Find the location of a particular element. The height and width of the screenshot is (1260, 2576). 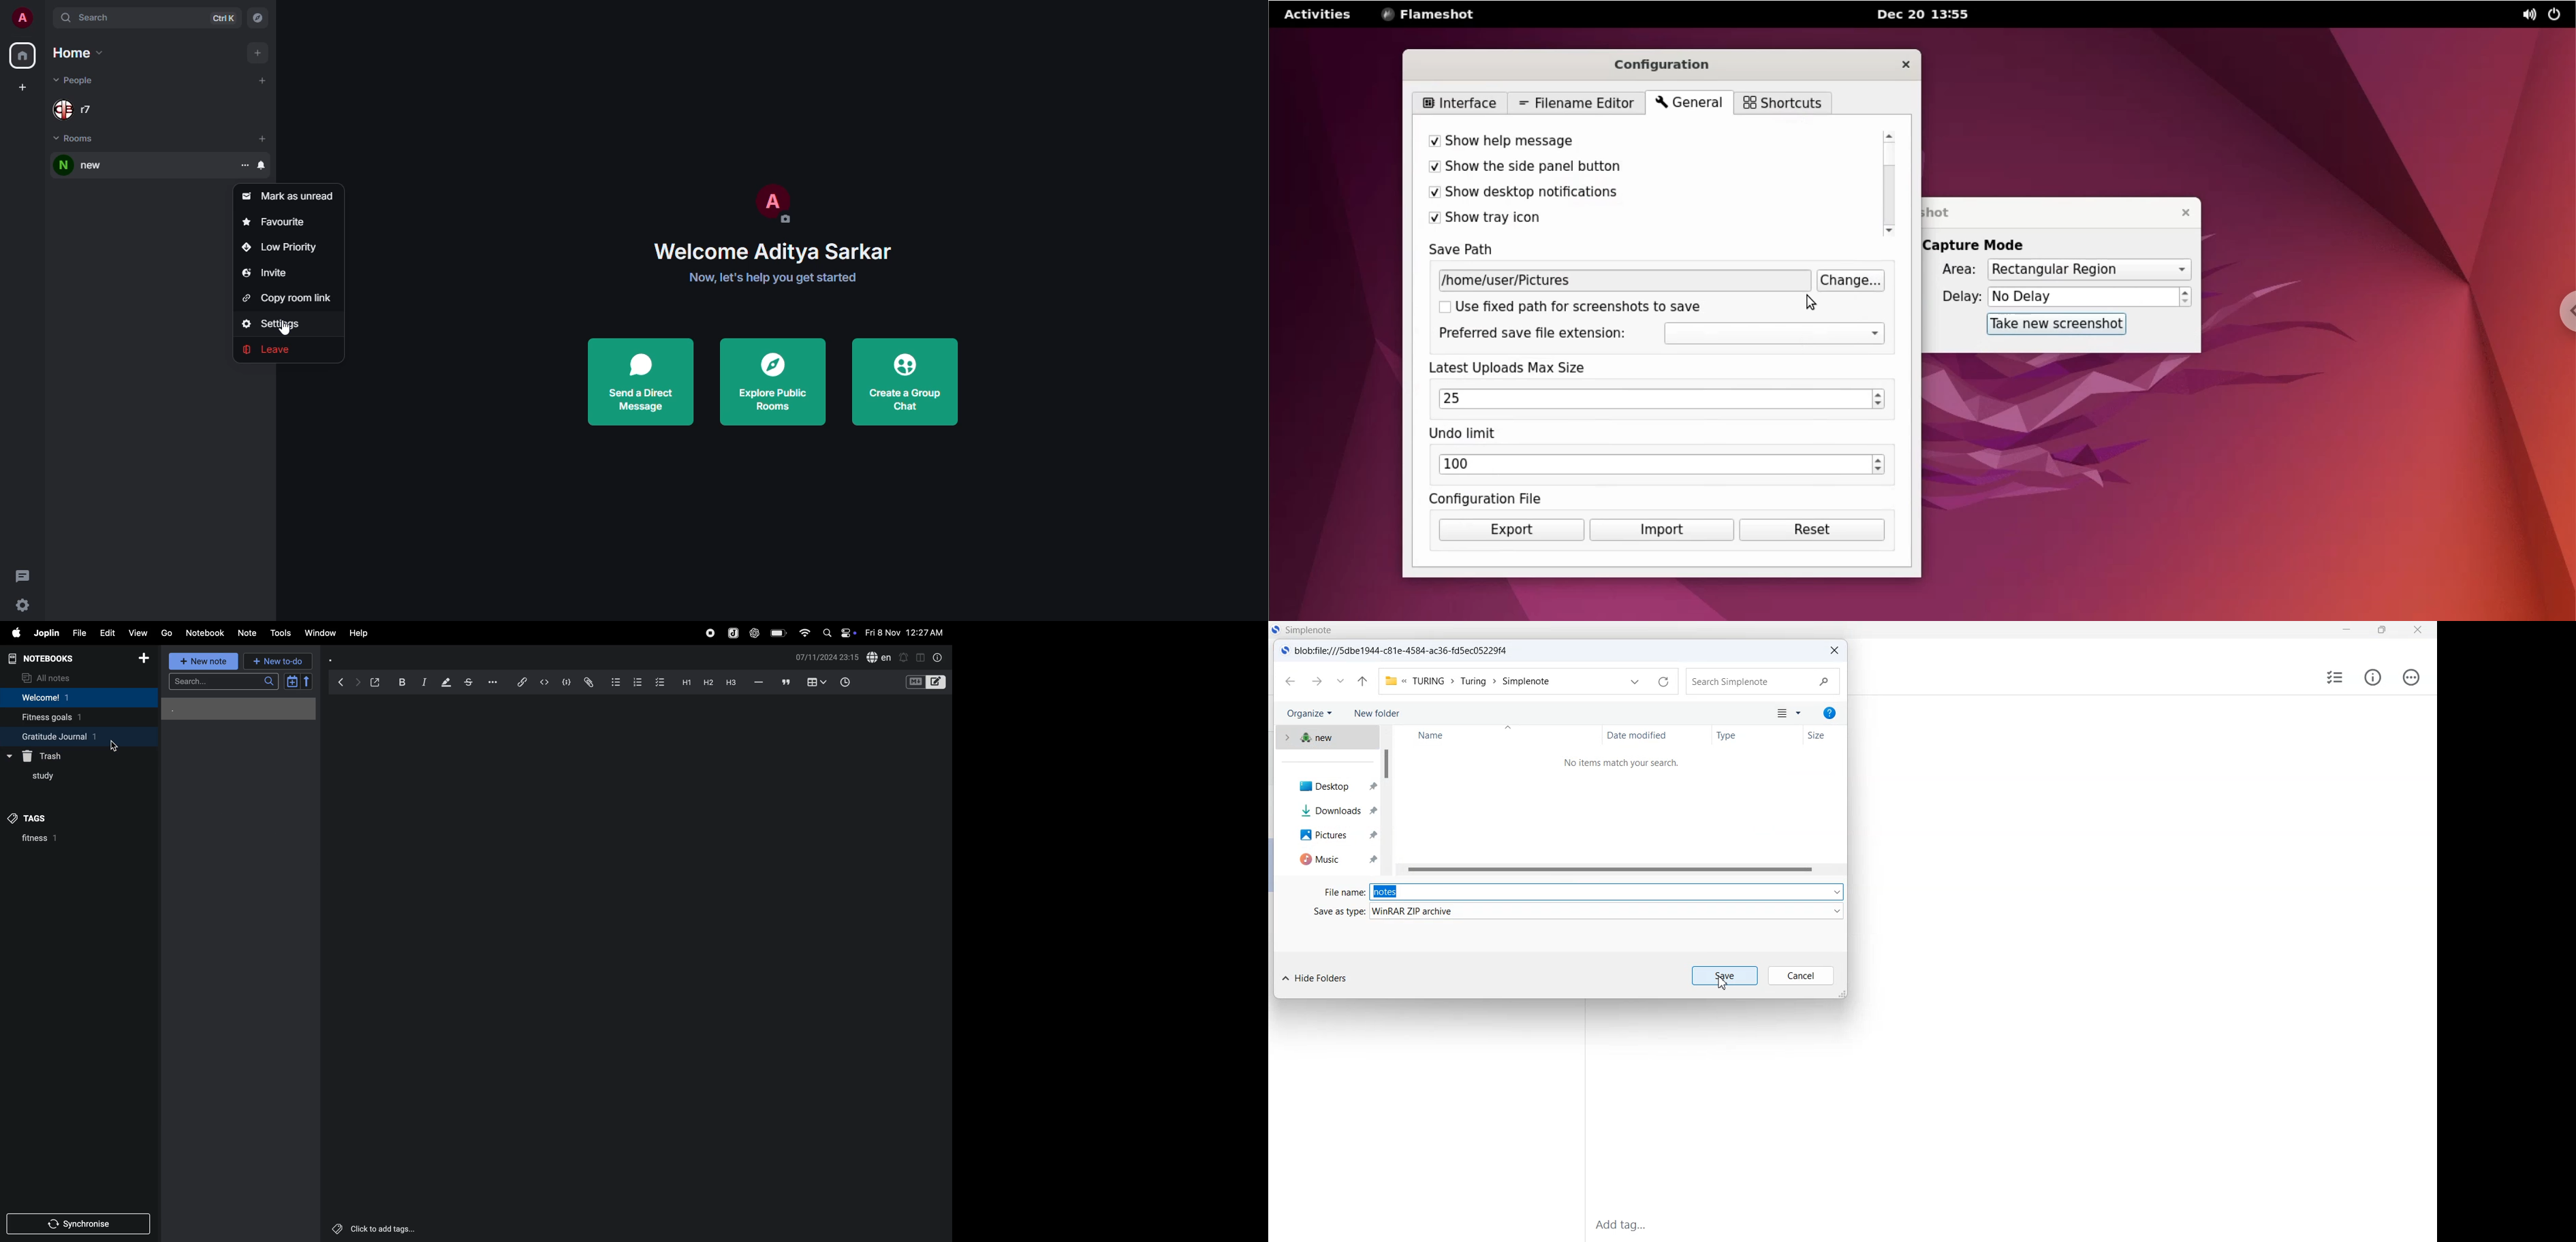

file is located at coordinates (79, 633).